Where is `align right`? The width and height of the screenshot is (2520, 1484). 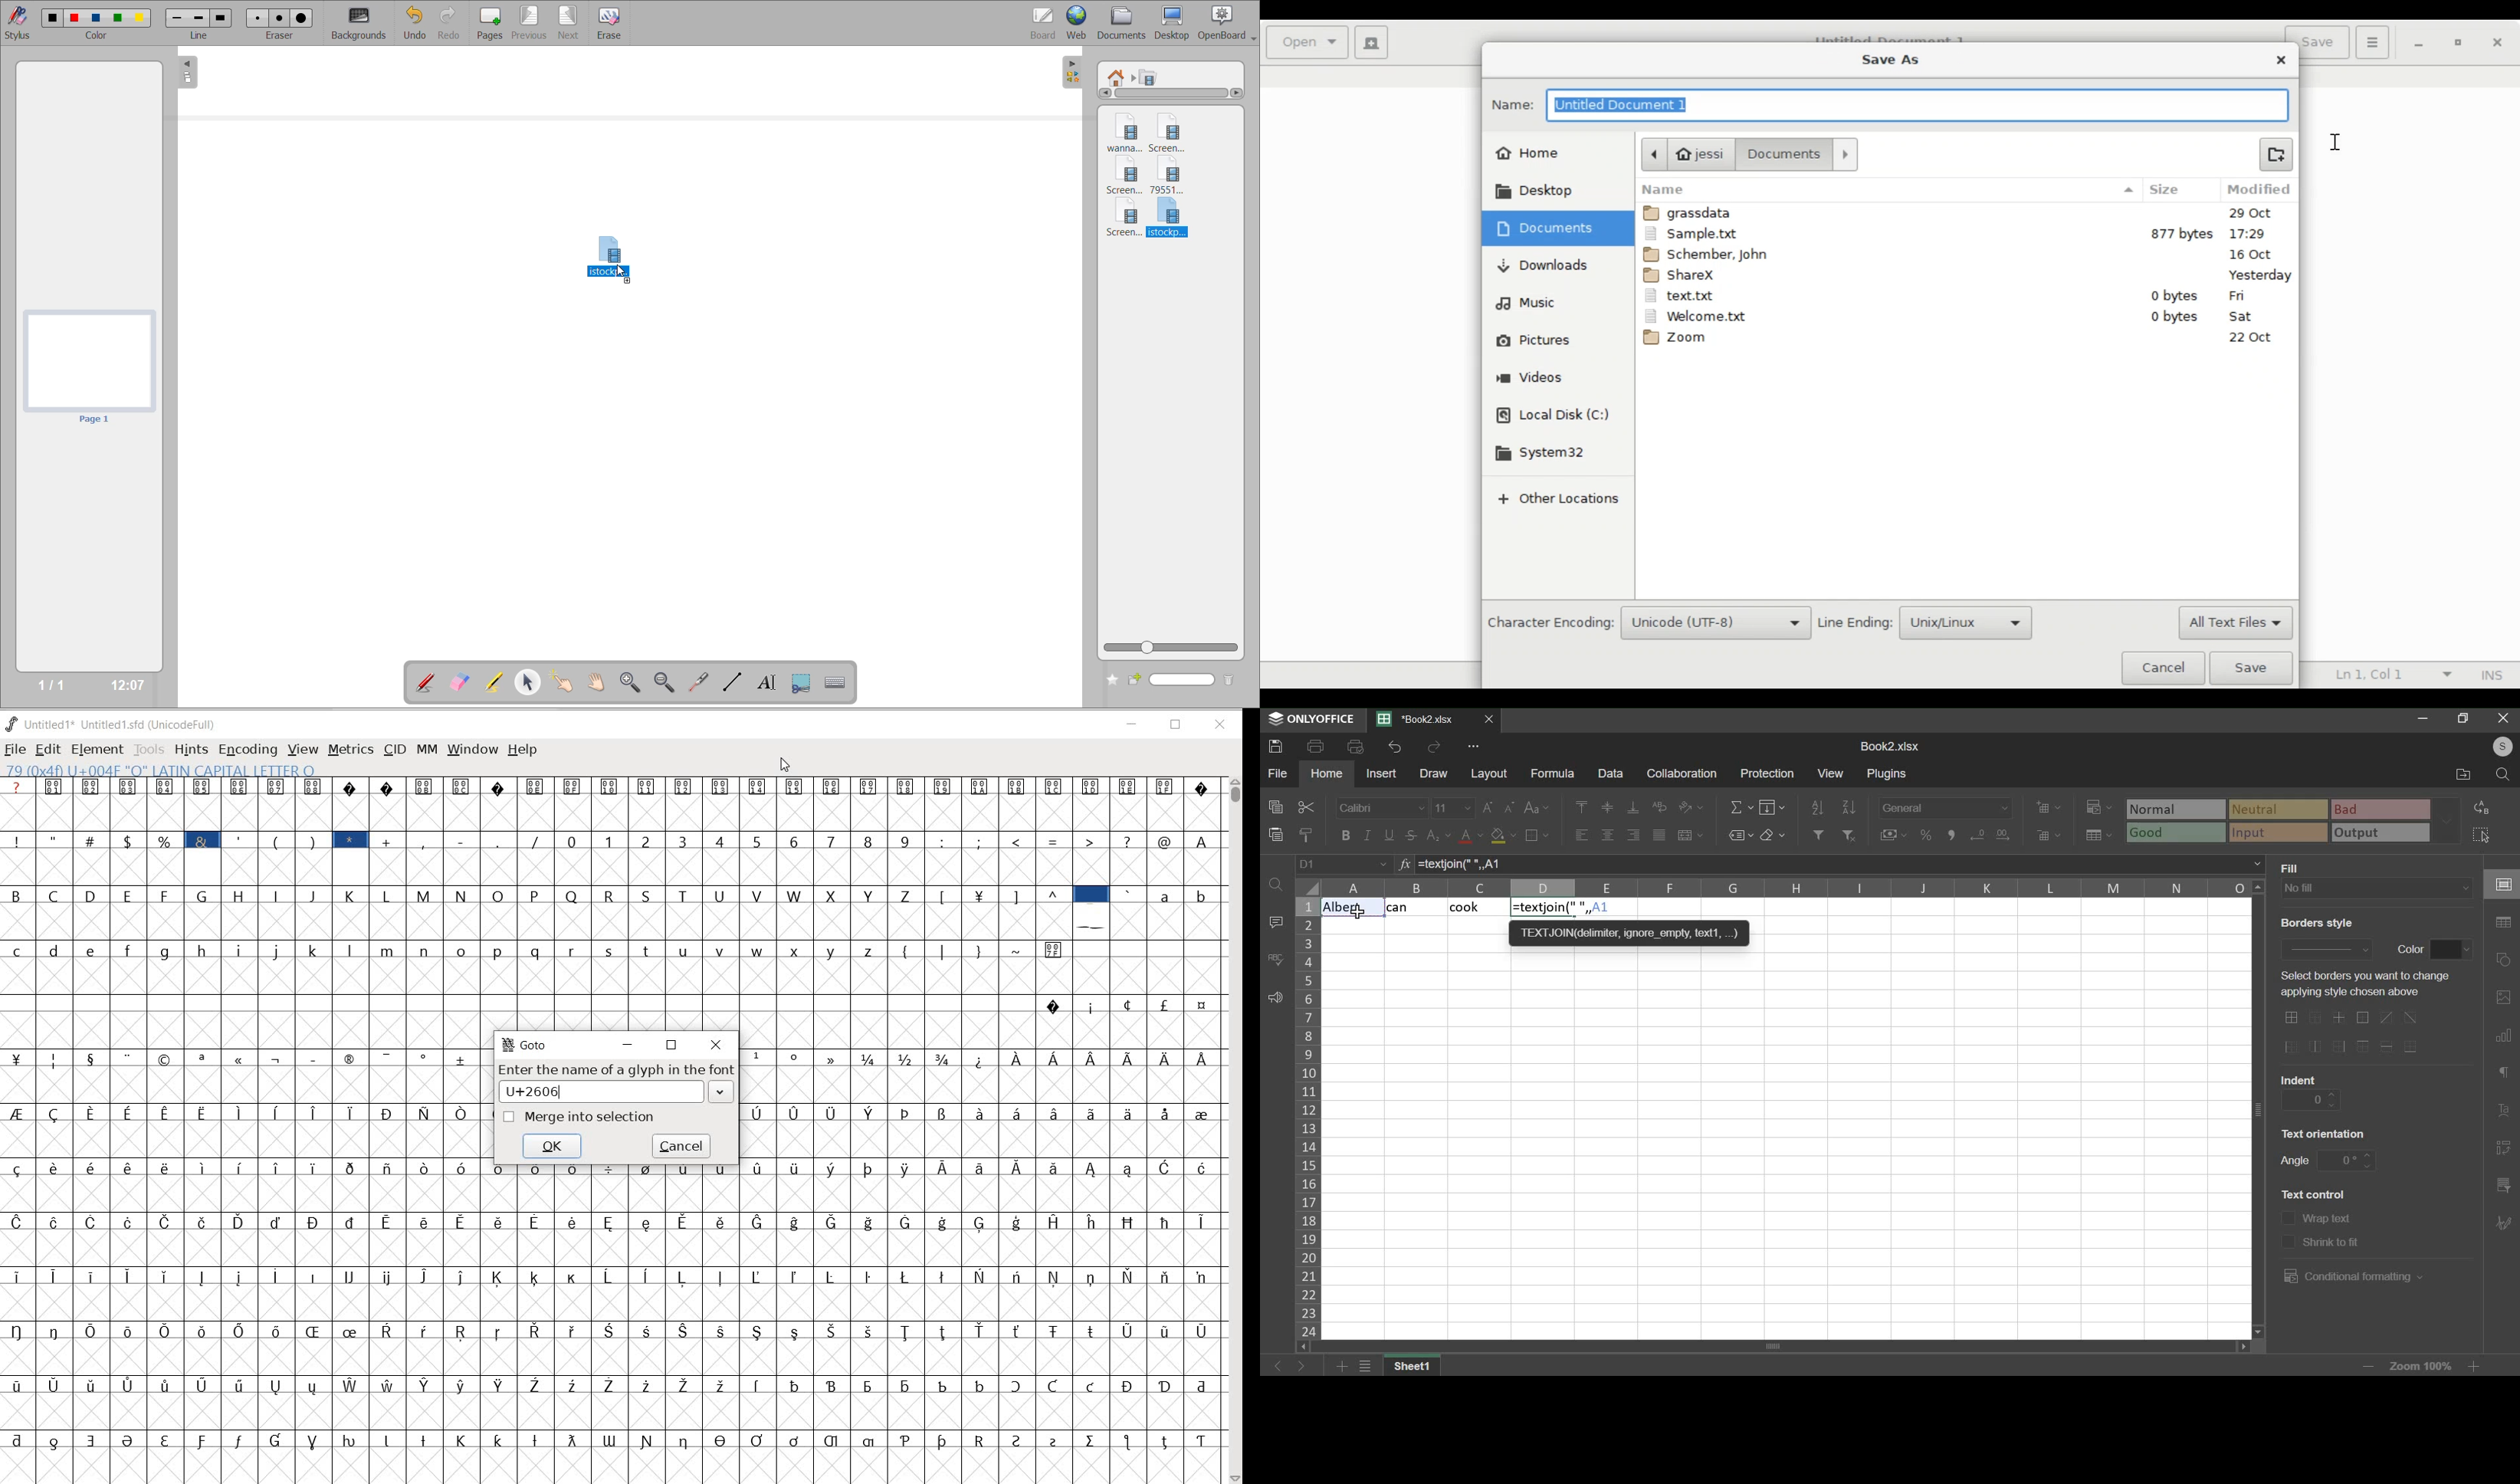
align right is located at coordinates (1634, 835).